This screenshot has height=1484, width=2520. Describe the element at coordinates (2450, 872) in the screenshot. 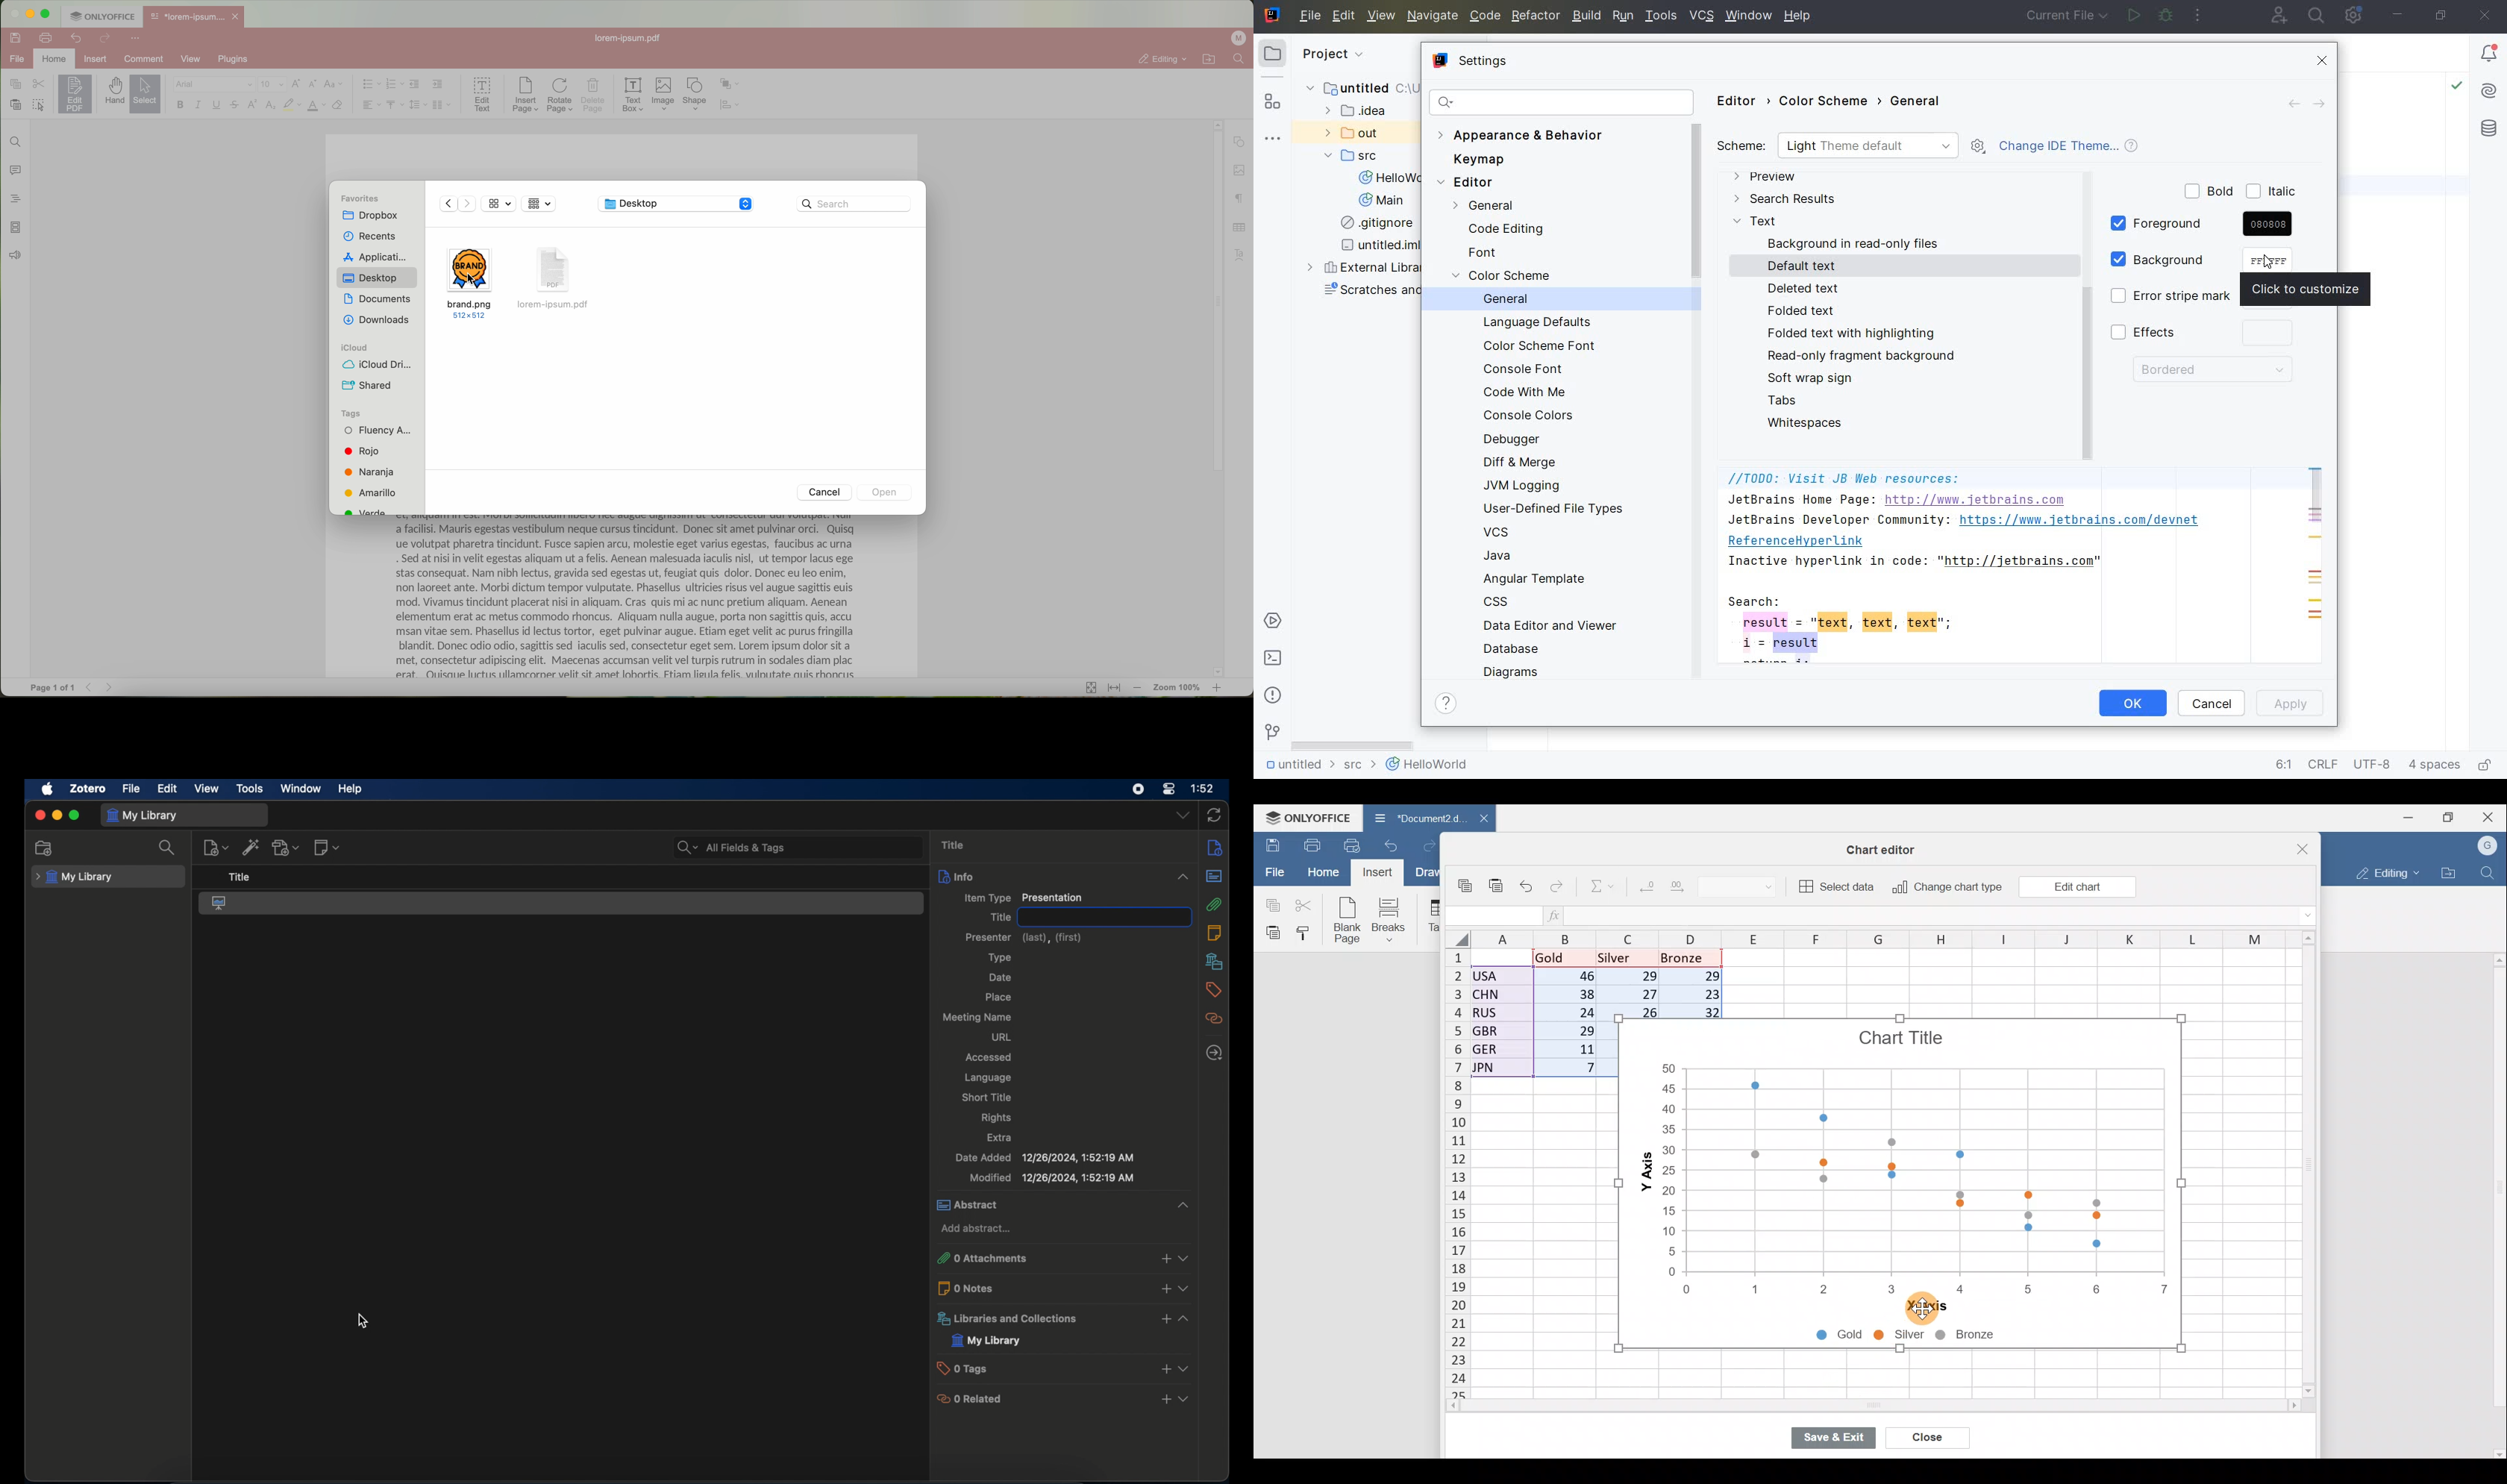

I see `Open file location` at that location.